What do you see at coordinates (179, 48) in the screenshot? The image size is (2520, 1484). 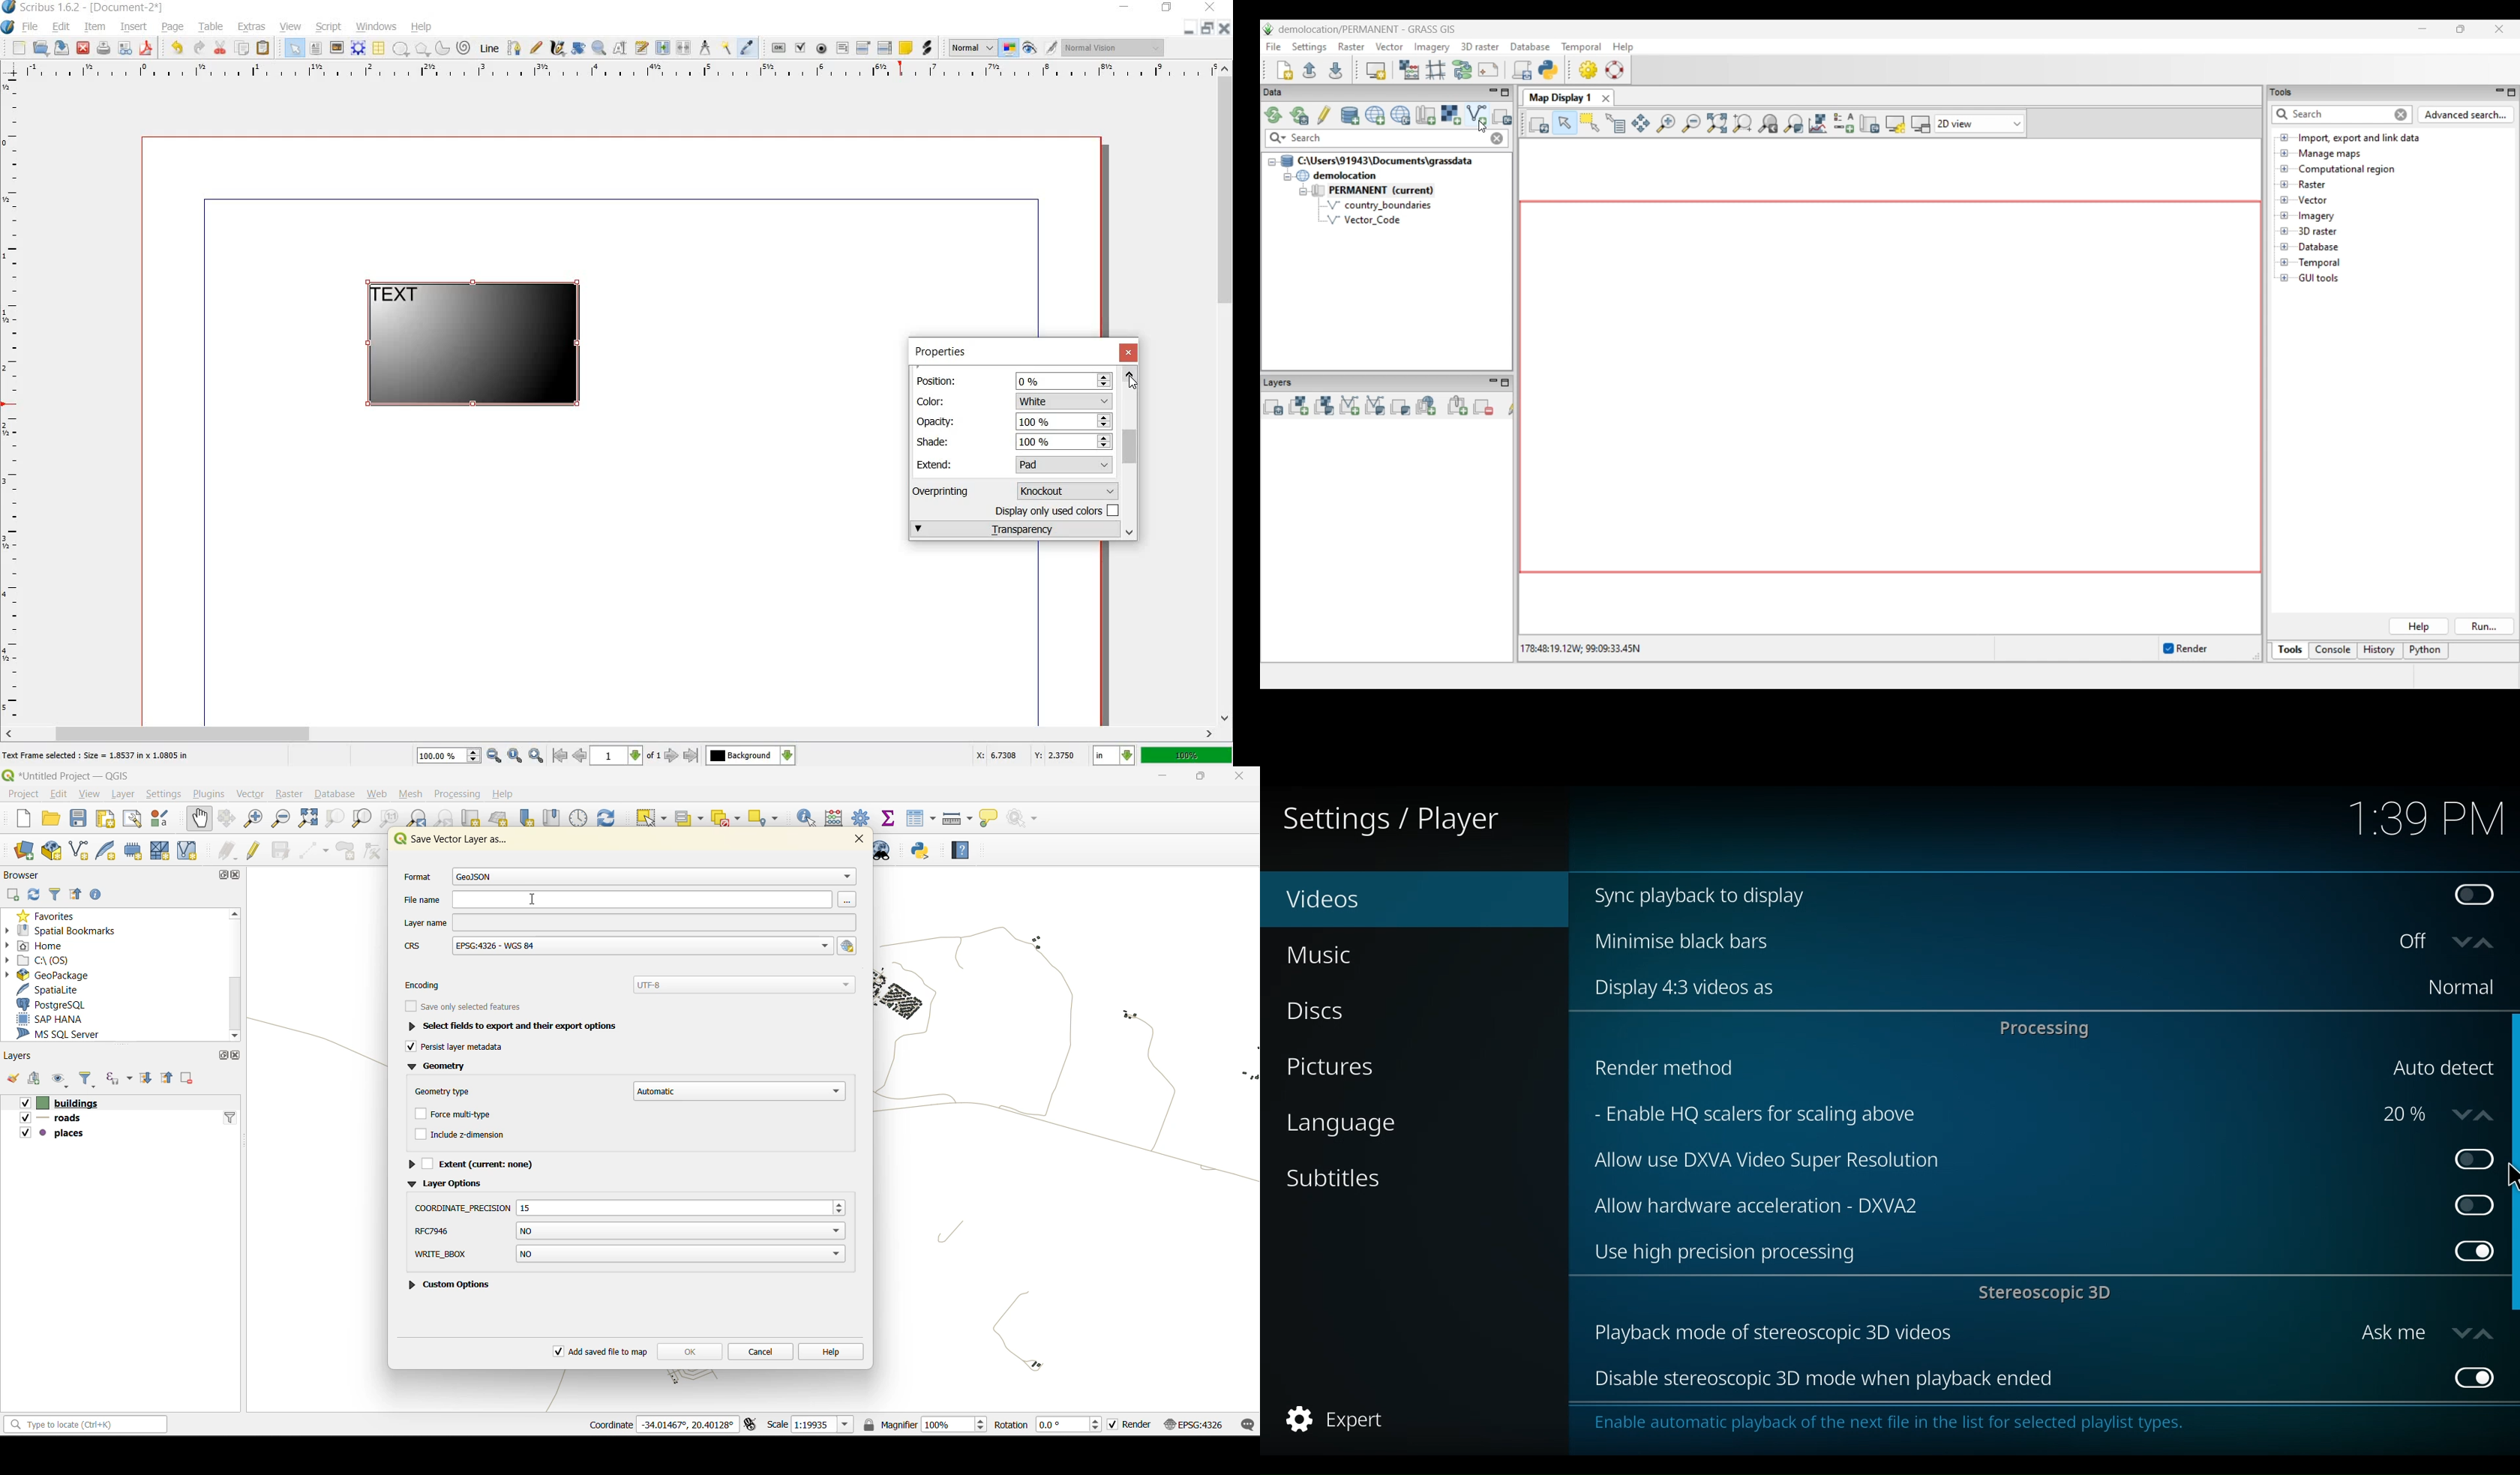 I see `undo` at bounding box center [179, 48].